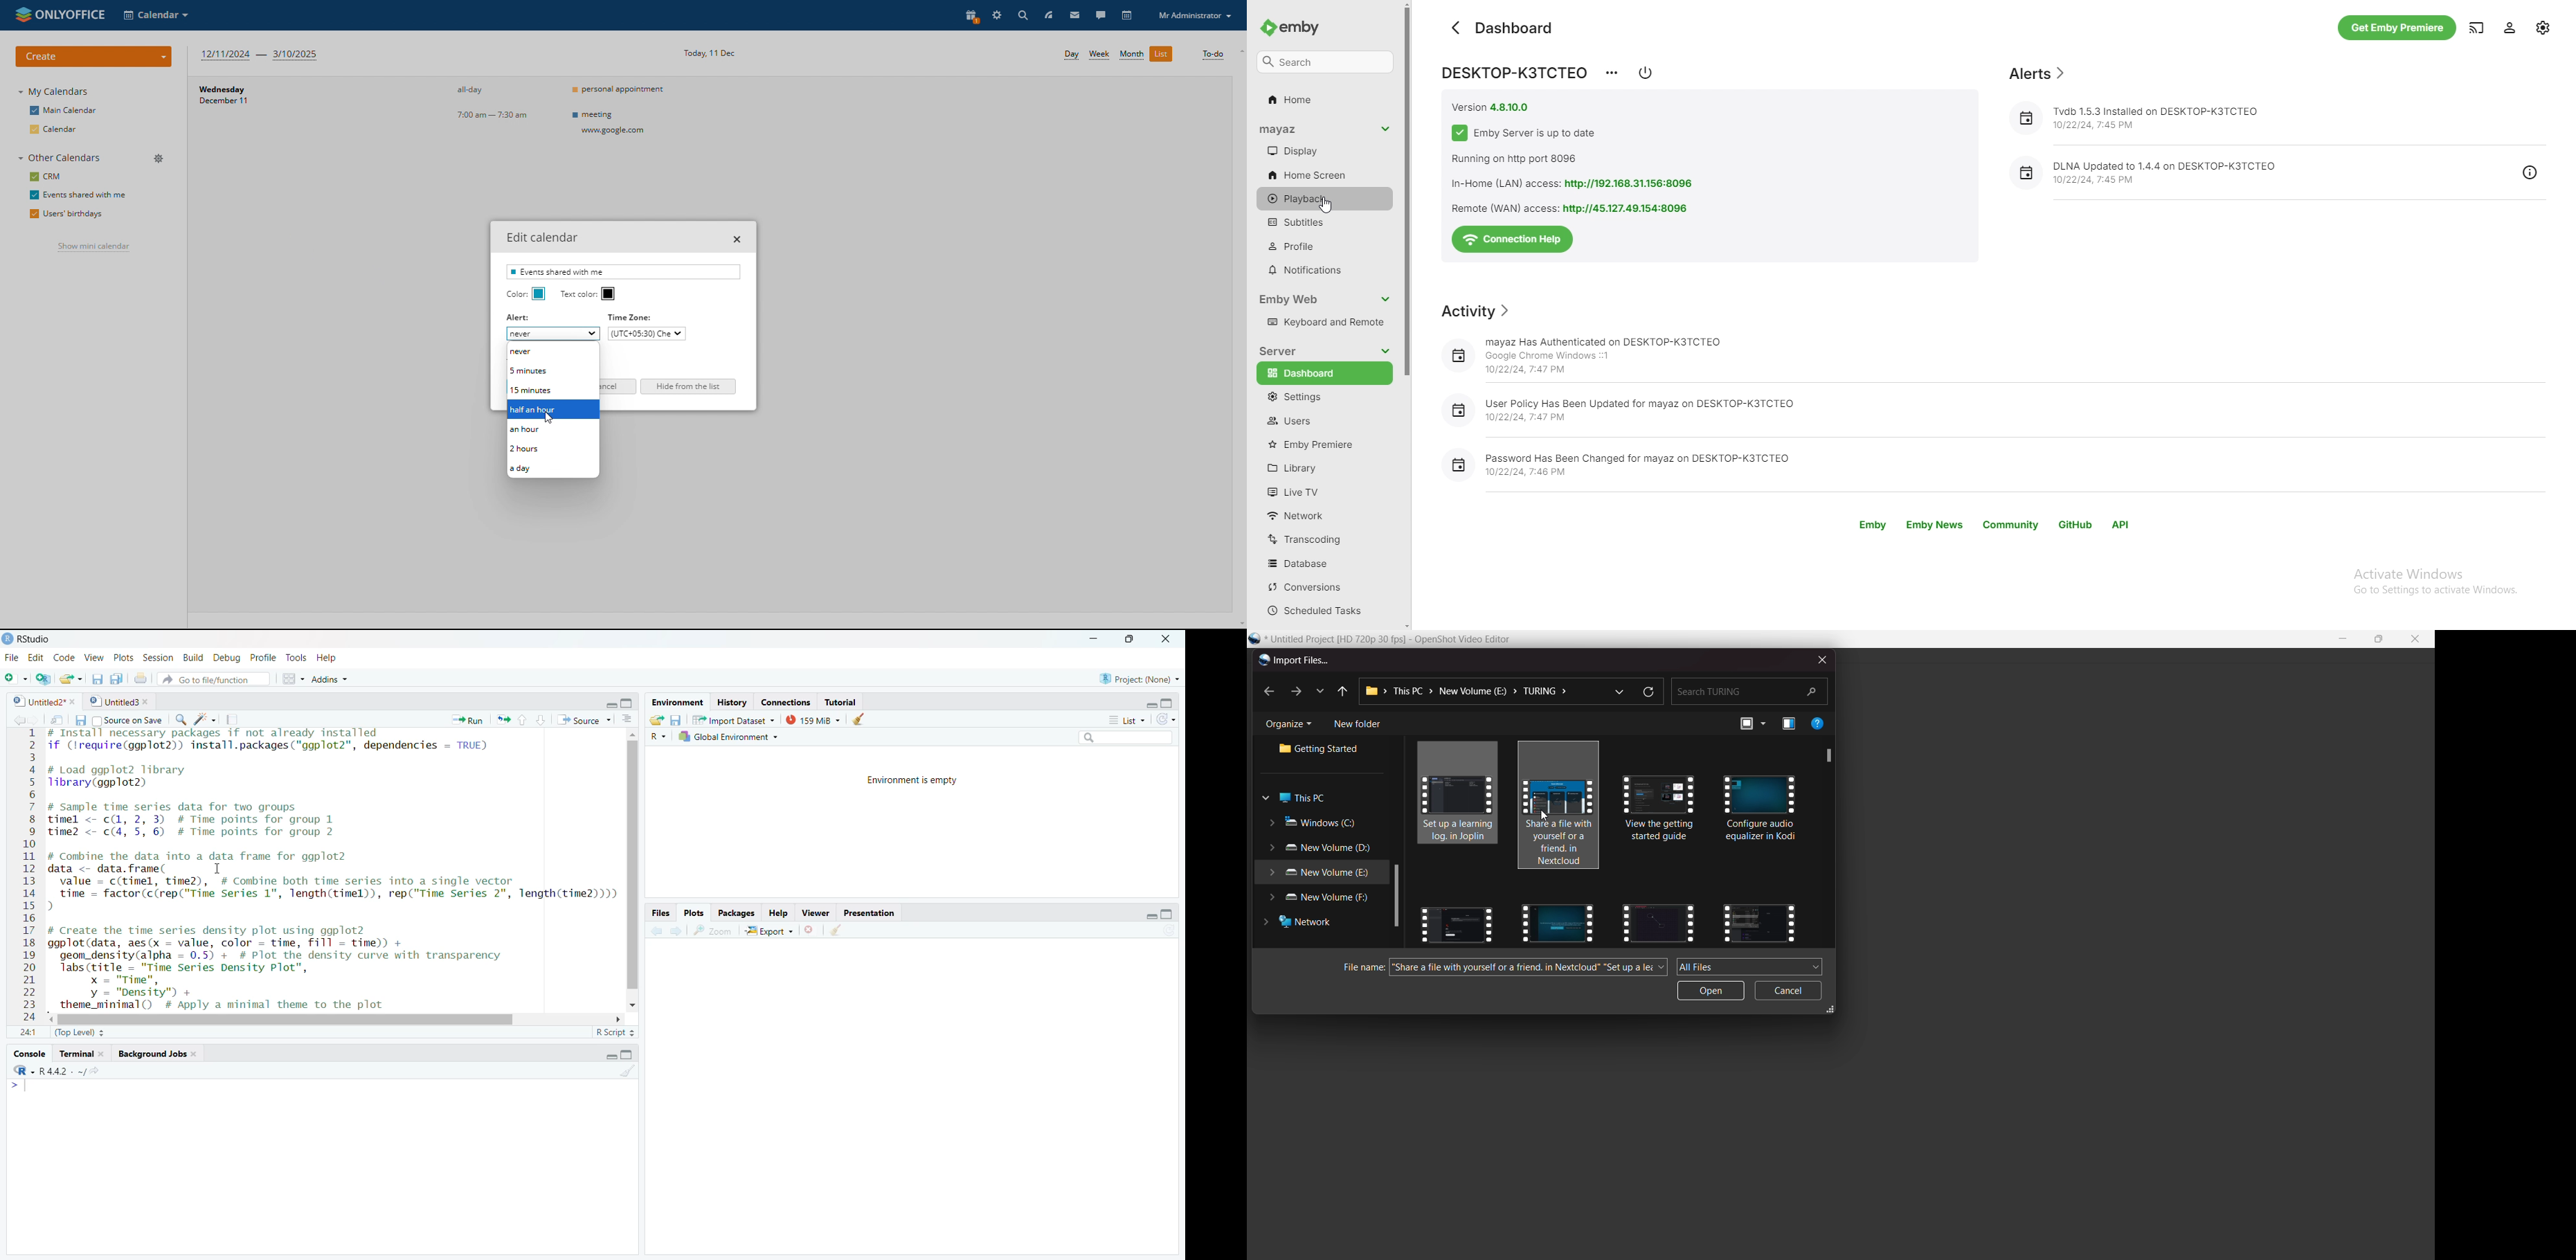 Image resolution: width=2576 pixels, height=1260 pixels. What do you see at coordinates (694, 914) in the screenshot?
I see `Plots` at bounding box center [694, 914].